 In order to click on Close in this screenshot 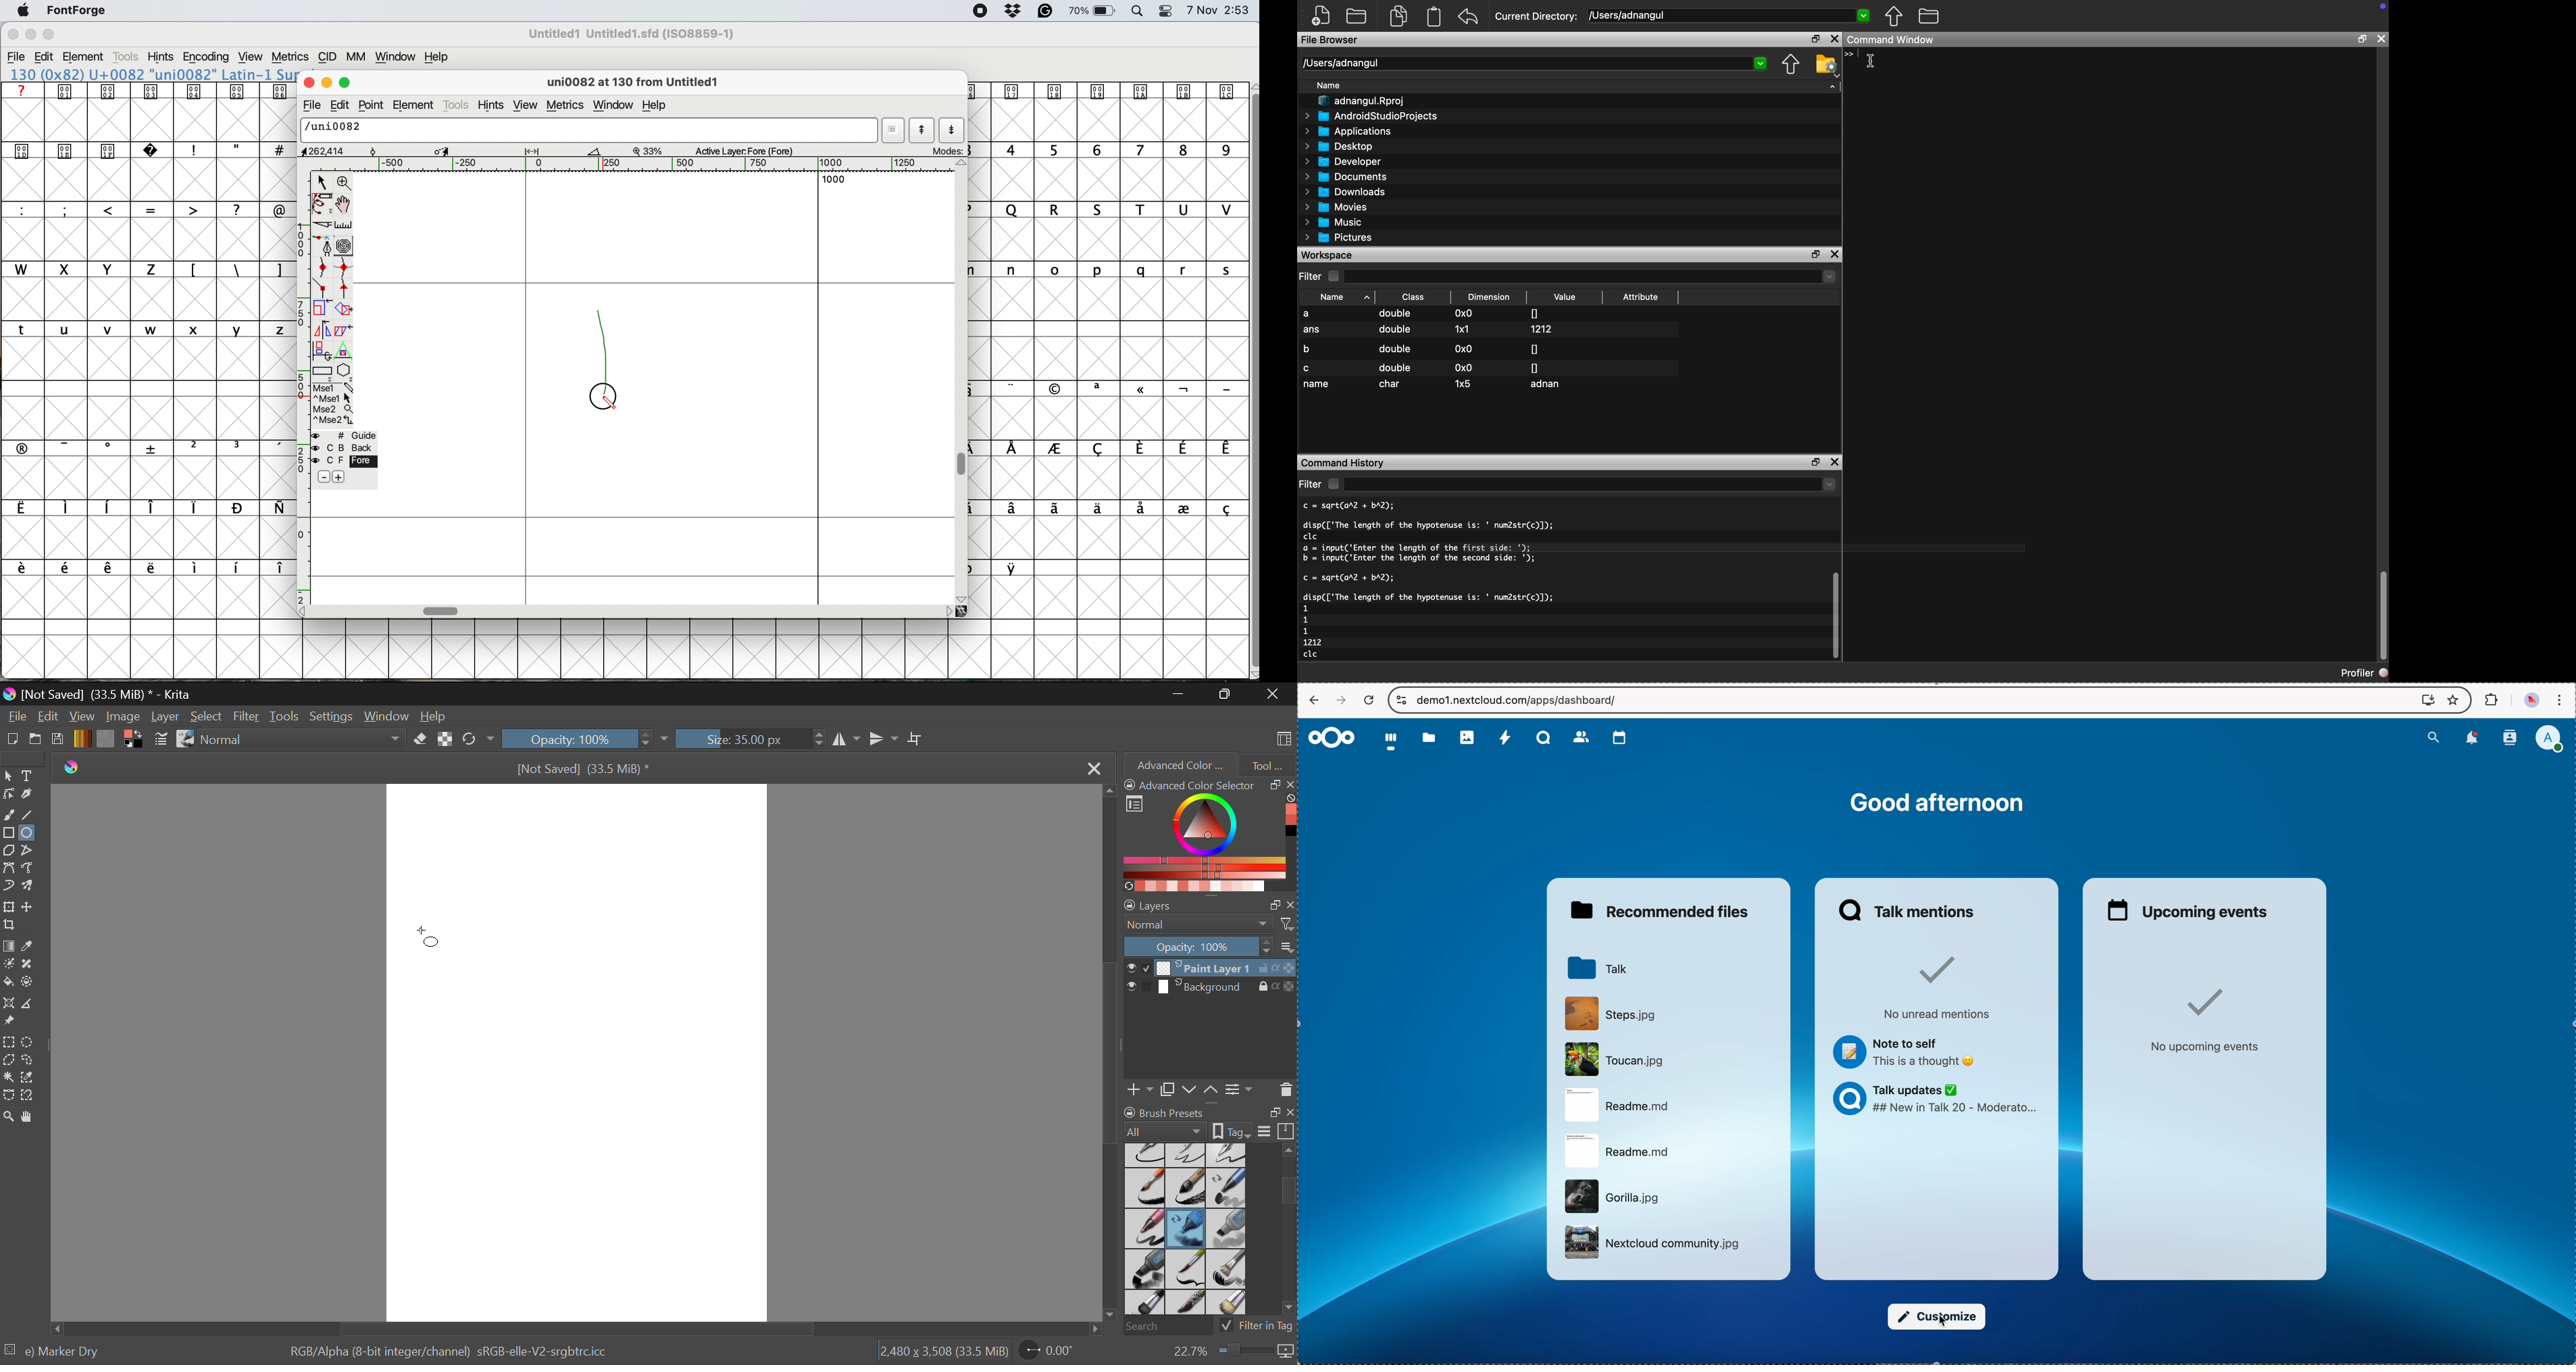, I will do `click(1092, 769)`.